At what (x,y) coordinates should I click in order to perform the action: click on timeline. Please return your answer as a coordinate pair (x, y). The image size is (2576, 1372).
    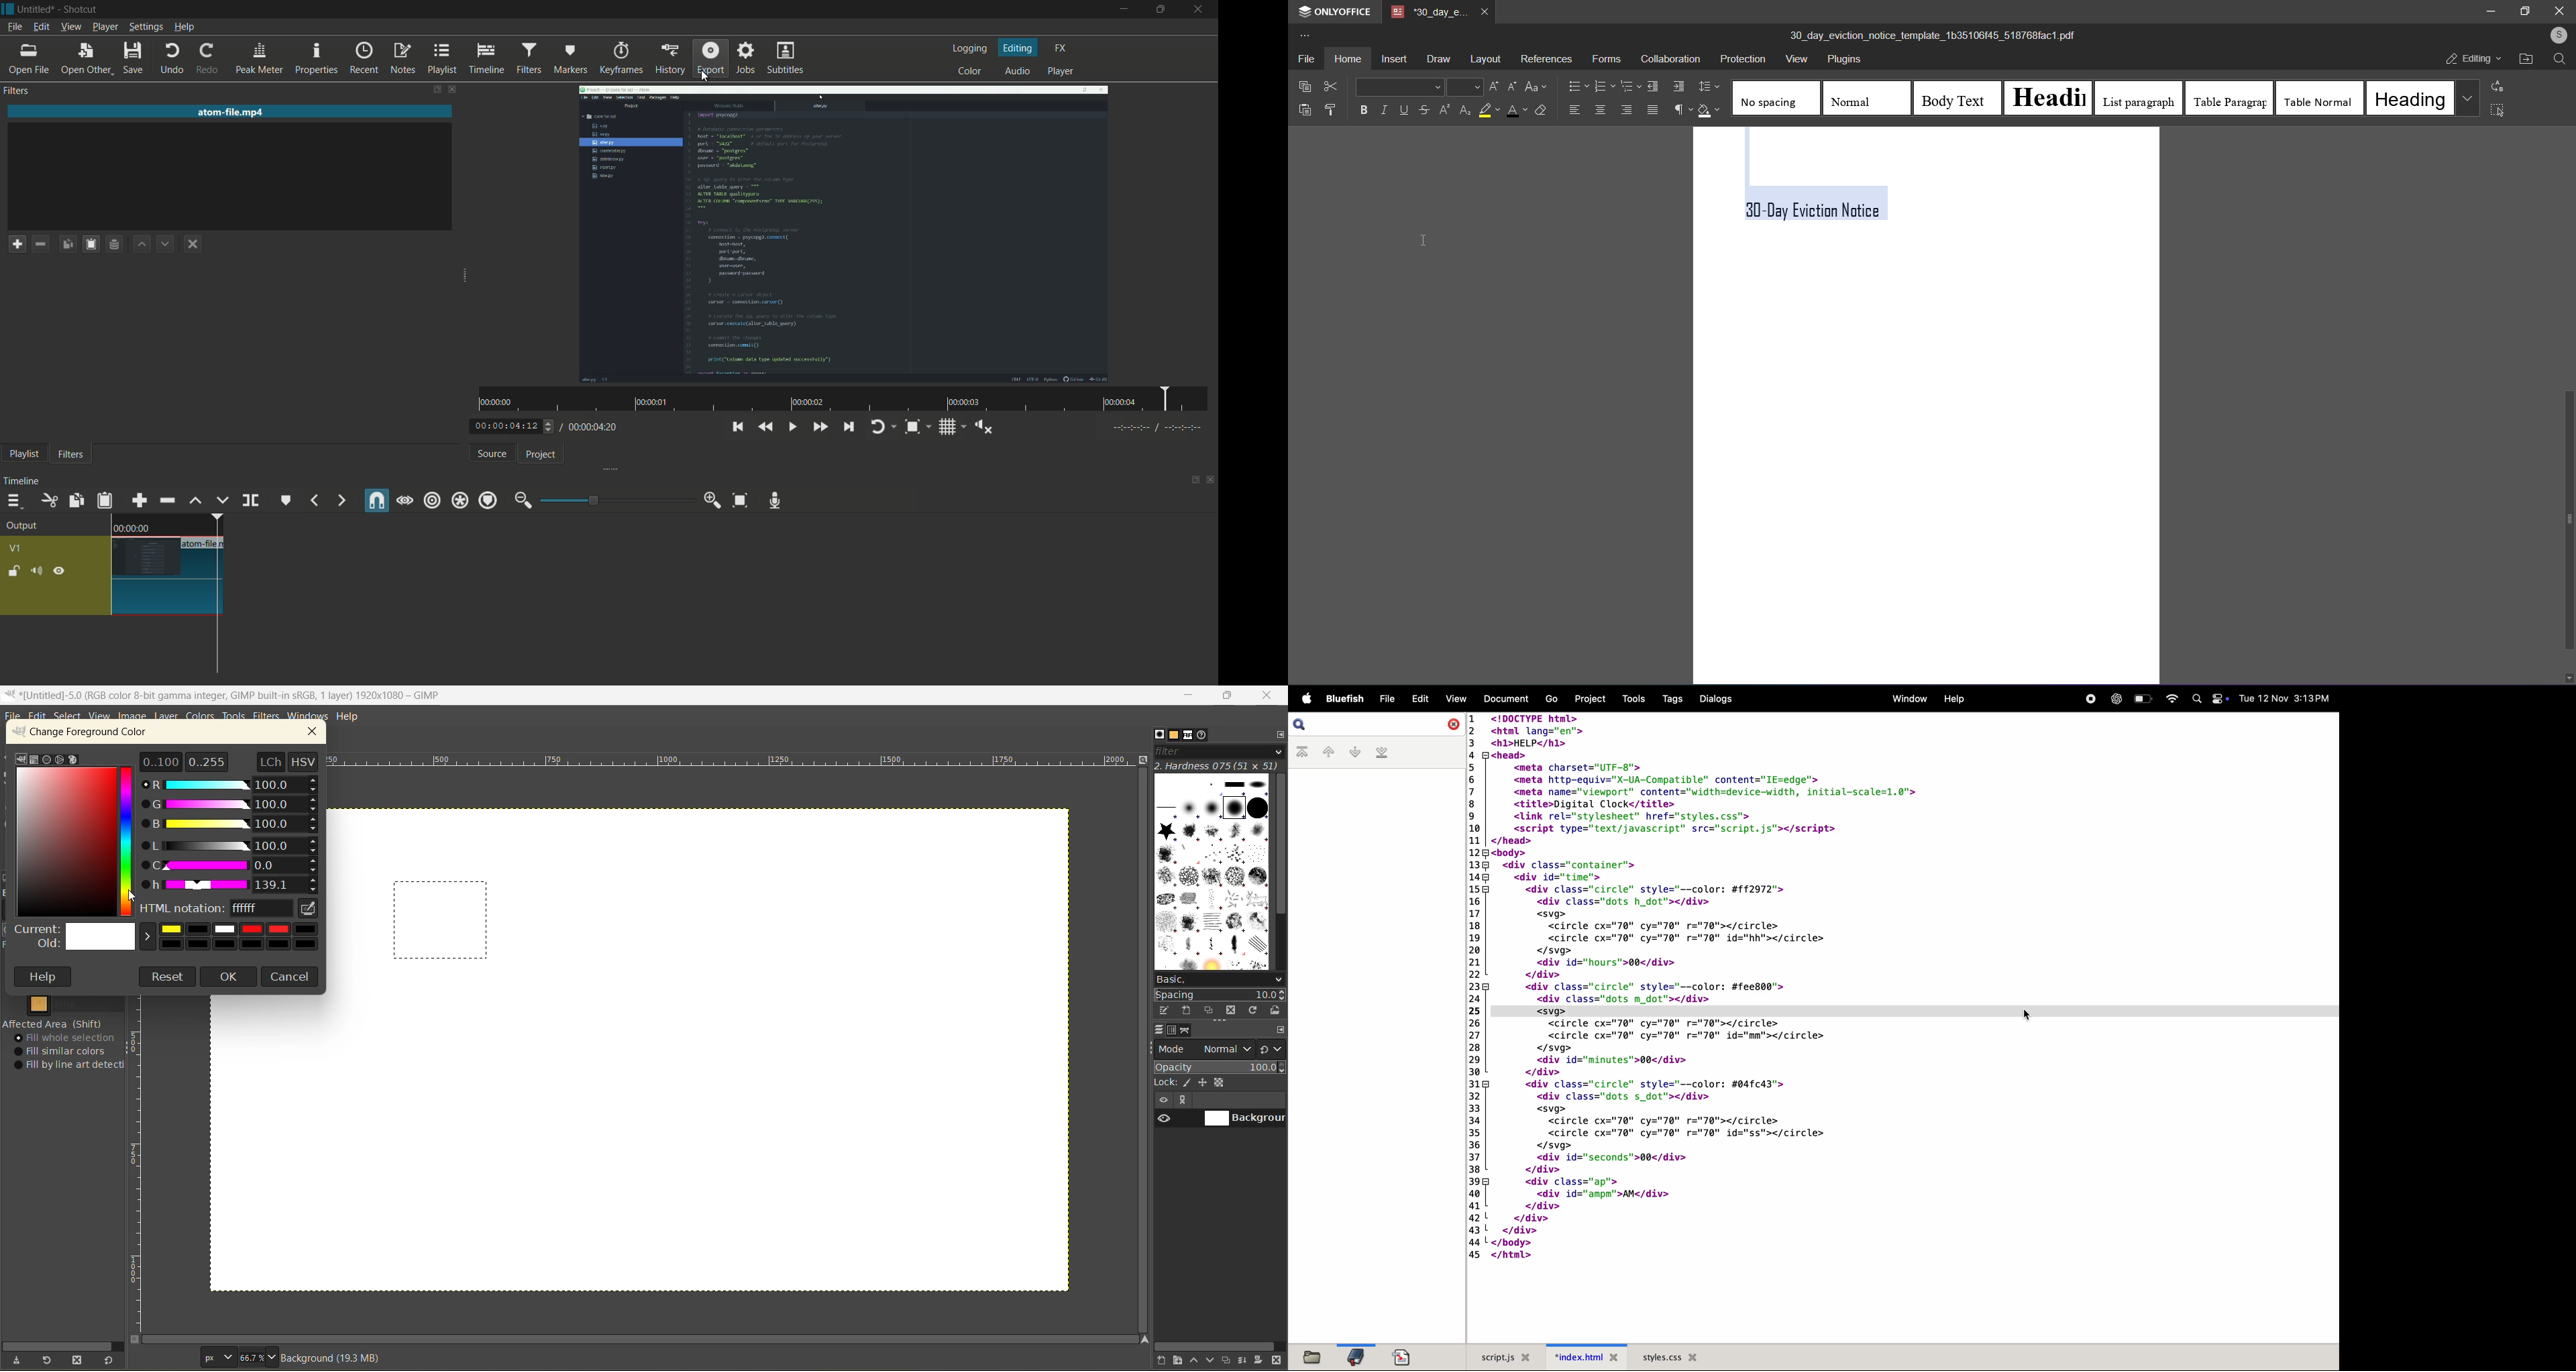
    Looking at the image, I should click on (21, 483).